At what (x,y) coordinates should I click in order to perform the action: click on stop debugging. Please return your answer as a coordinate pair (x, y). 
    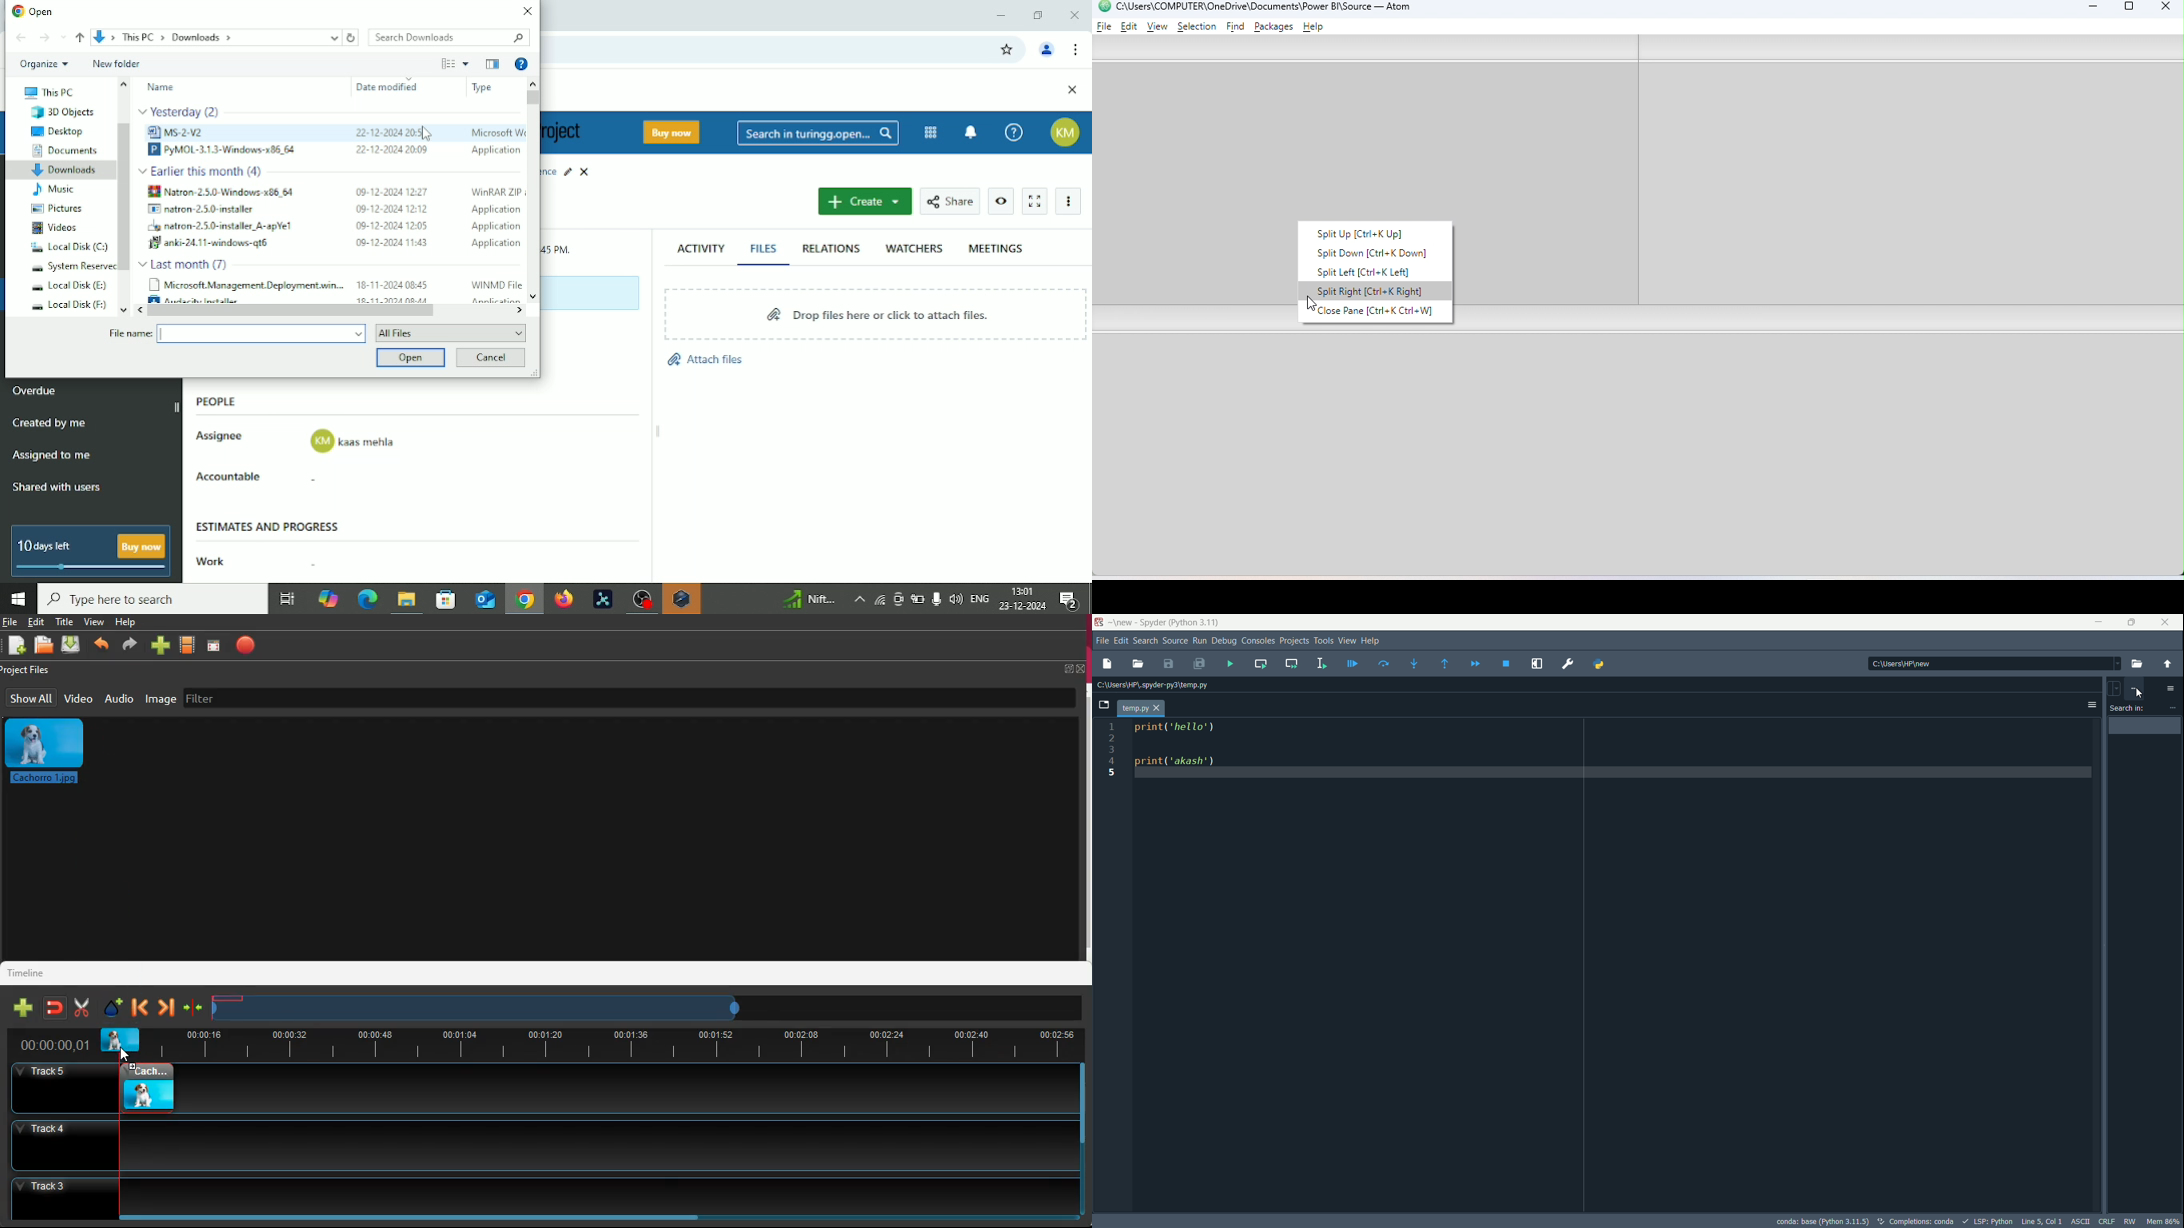
    Looking at the image, I should click on (1506, 663).